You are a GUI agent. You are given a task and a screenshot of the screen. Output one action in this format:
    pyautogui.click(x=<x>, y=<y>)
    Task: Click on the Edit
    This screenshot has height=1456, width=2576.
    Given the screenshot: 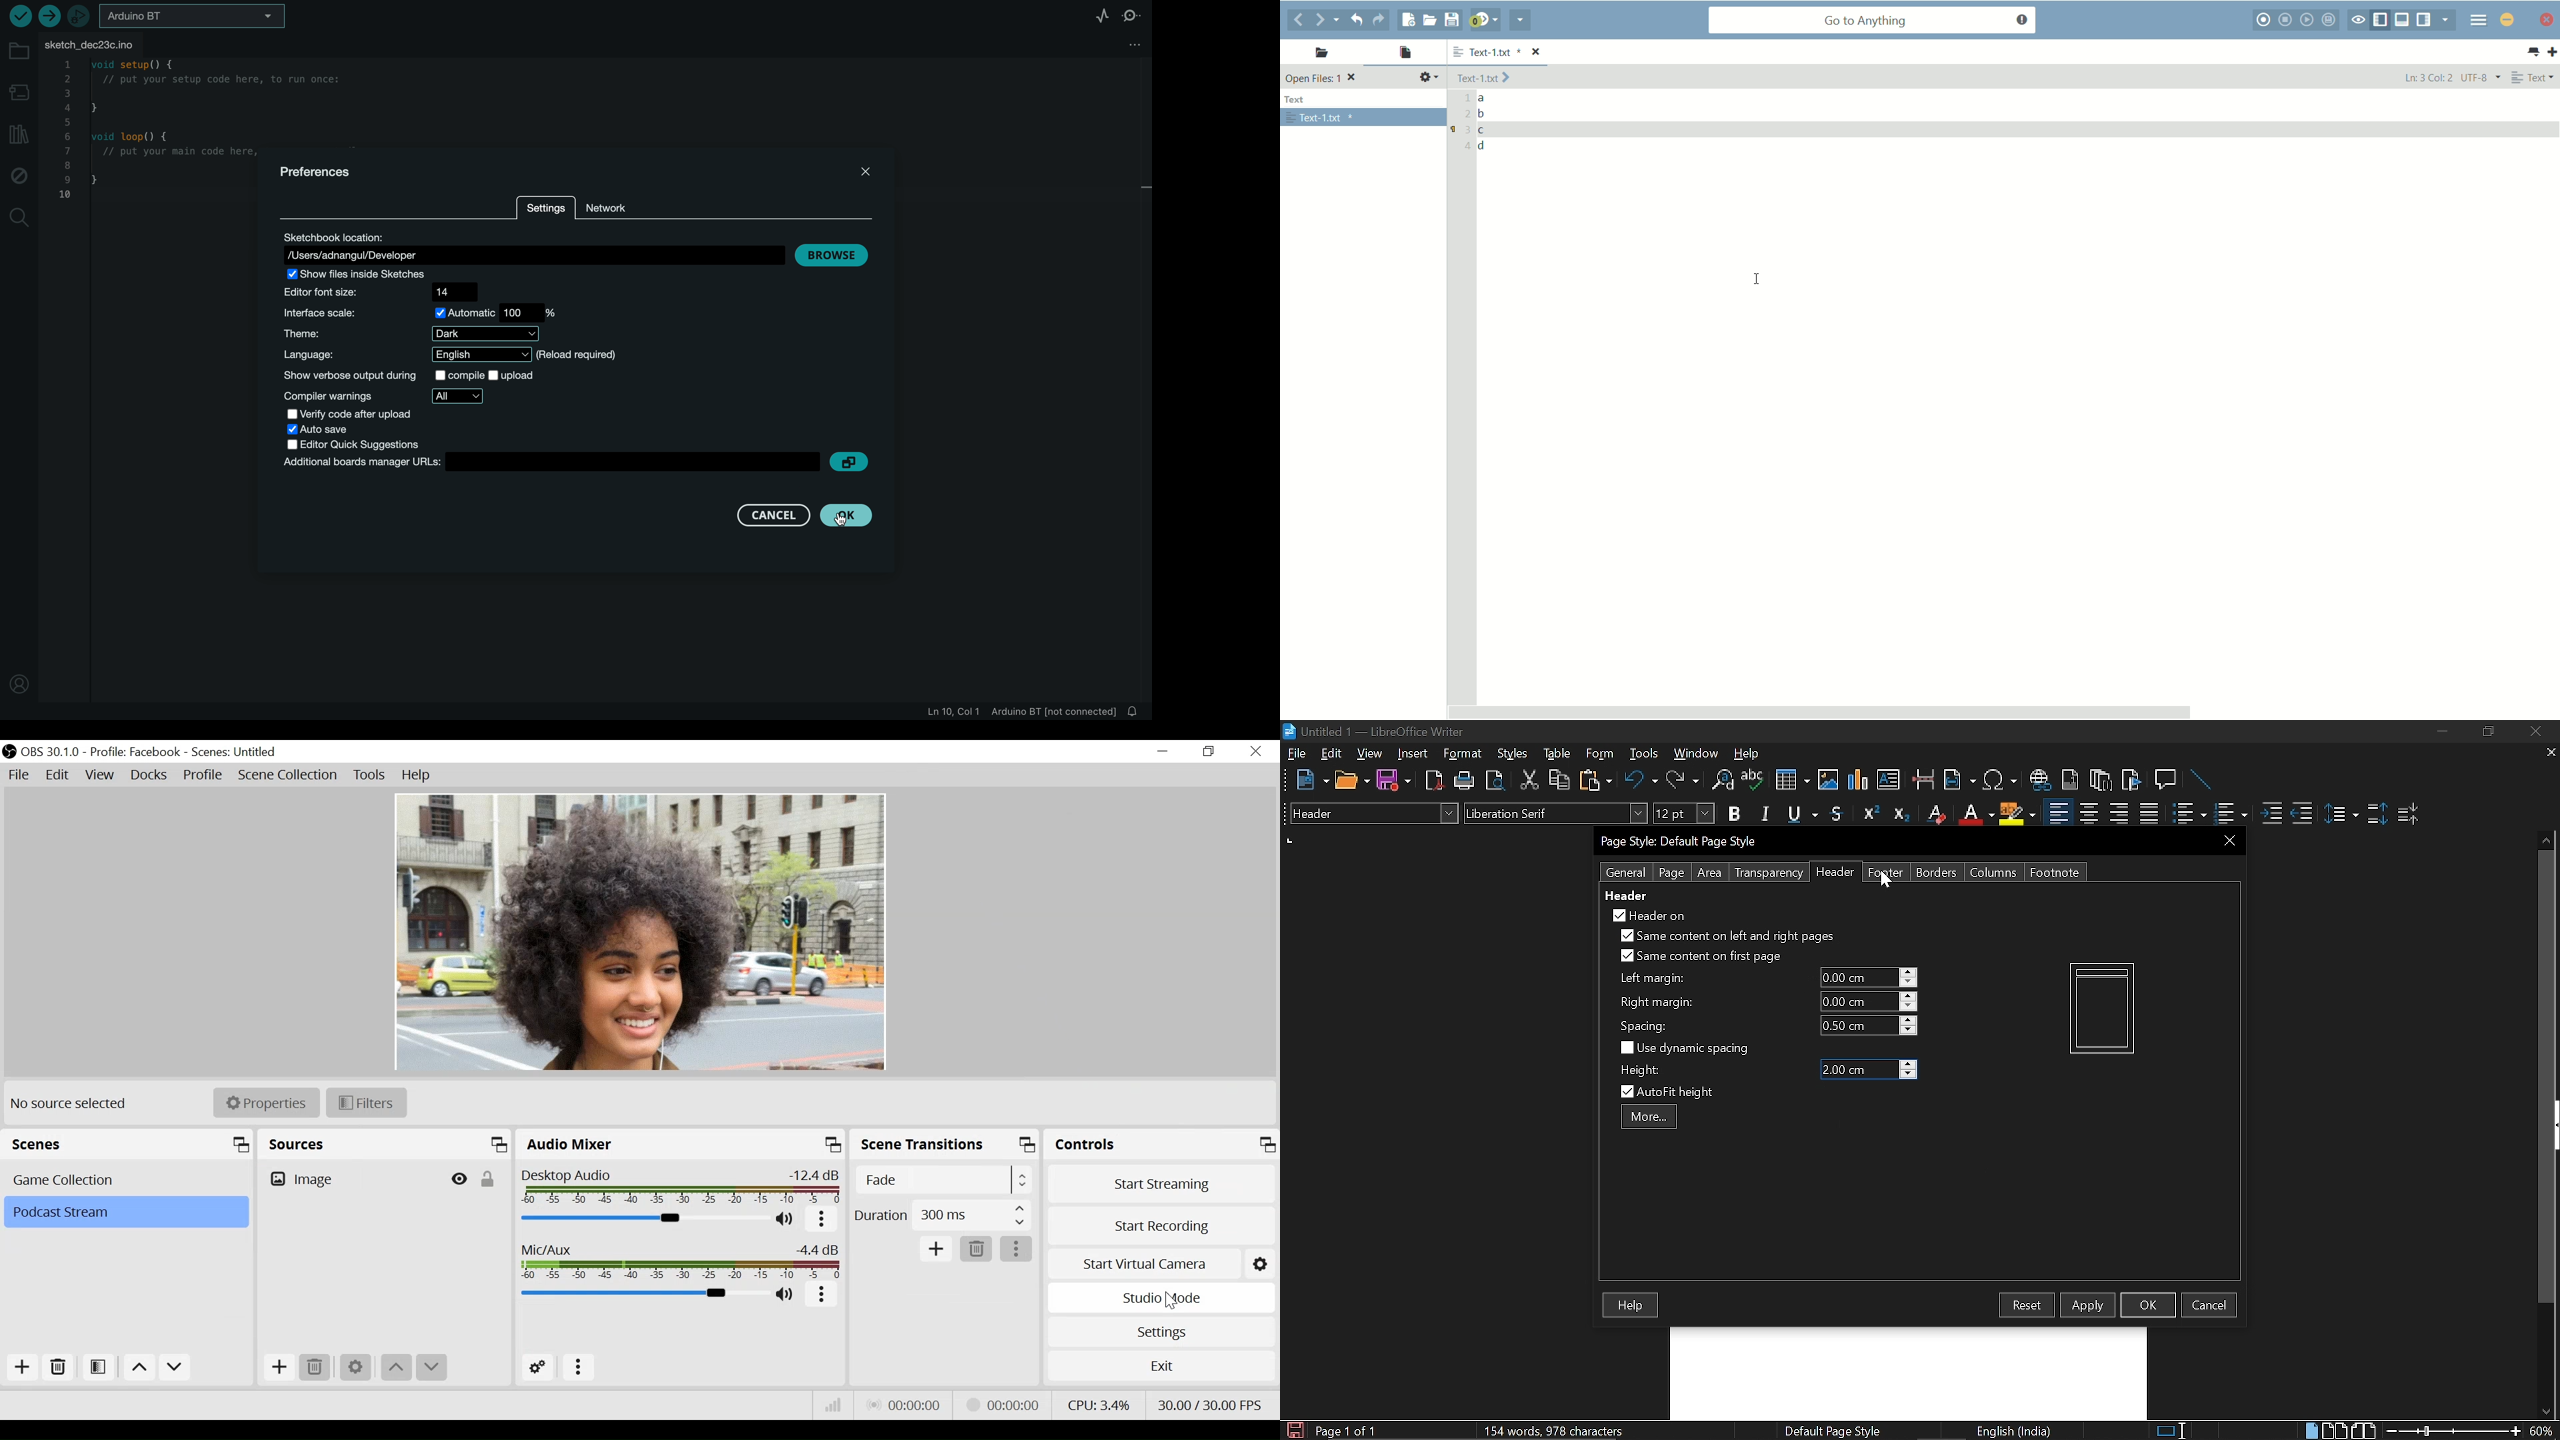 What is the action you would take?
    pyautogui.click(x=58, y=775)
    